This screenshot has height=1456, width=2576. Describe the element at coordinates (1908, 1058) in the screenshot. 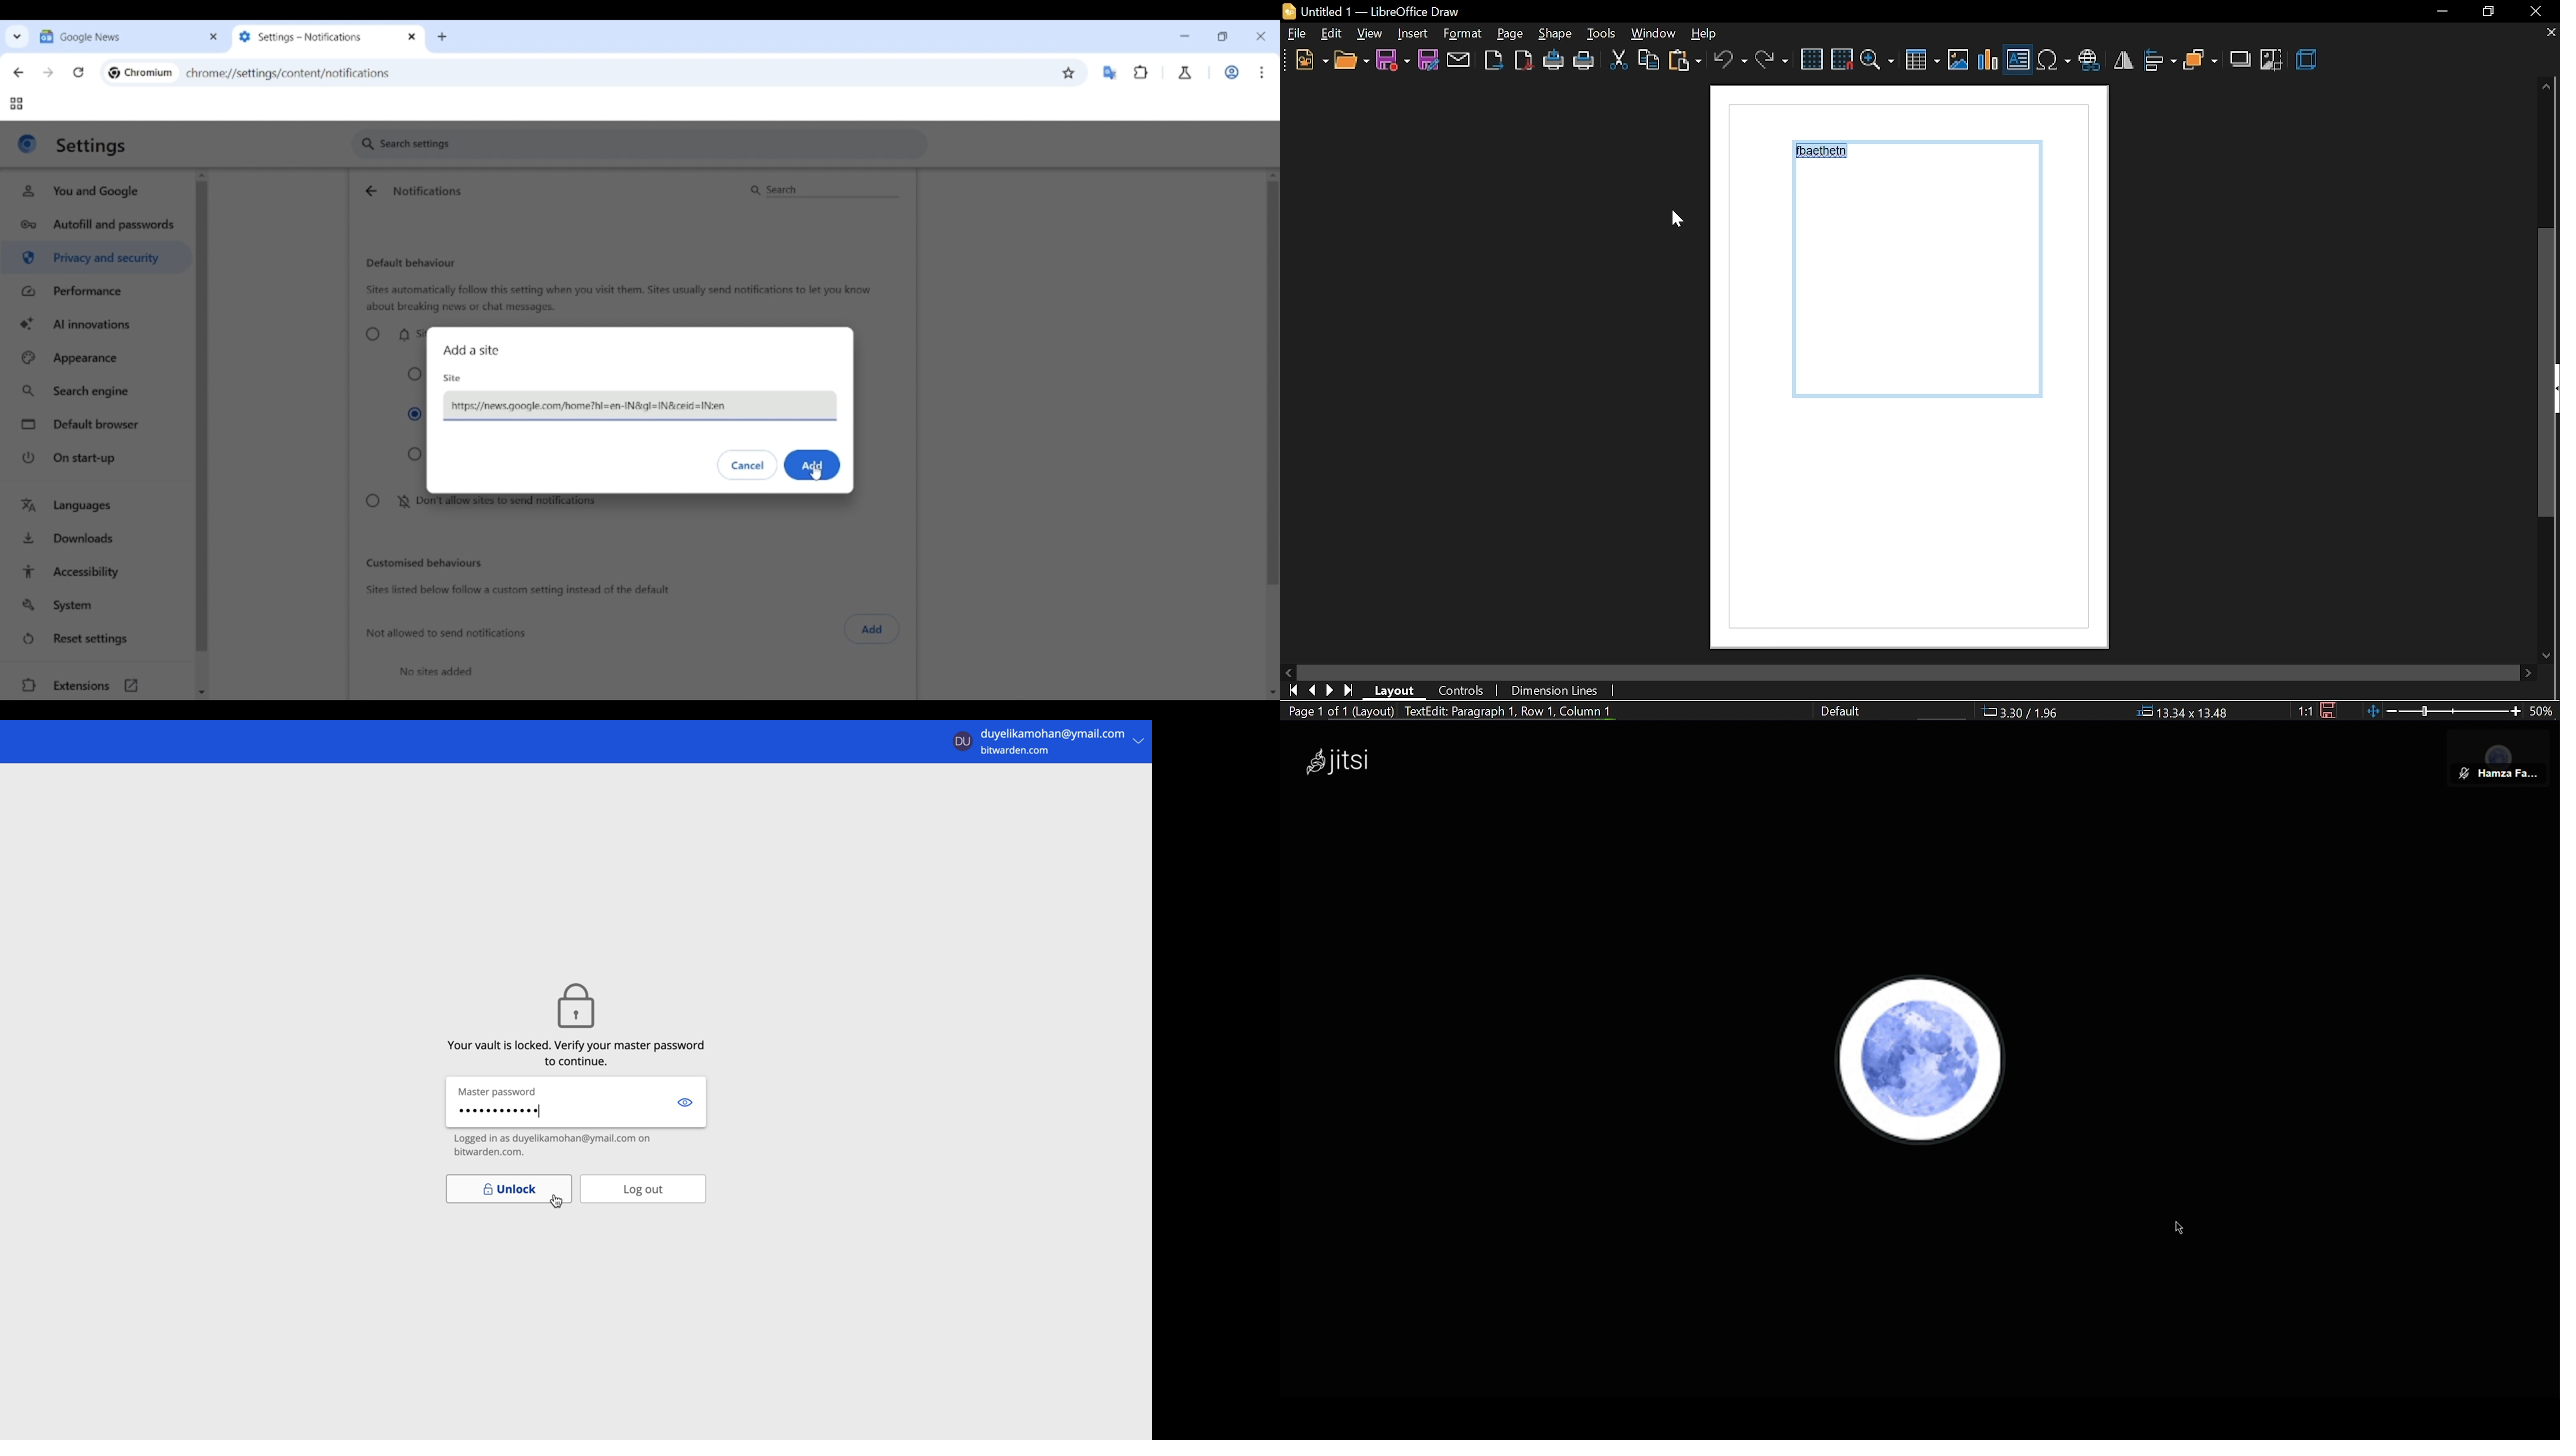

I see `Account Profile Picture` at that location.